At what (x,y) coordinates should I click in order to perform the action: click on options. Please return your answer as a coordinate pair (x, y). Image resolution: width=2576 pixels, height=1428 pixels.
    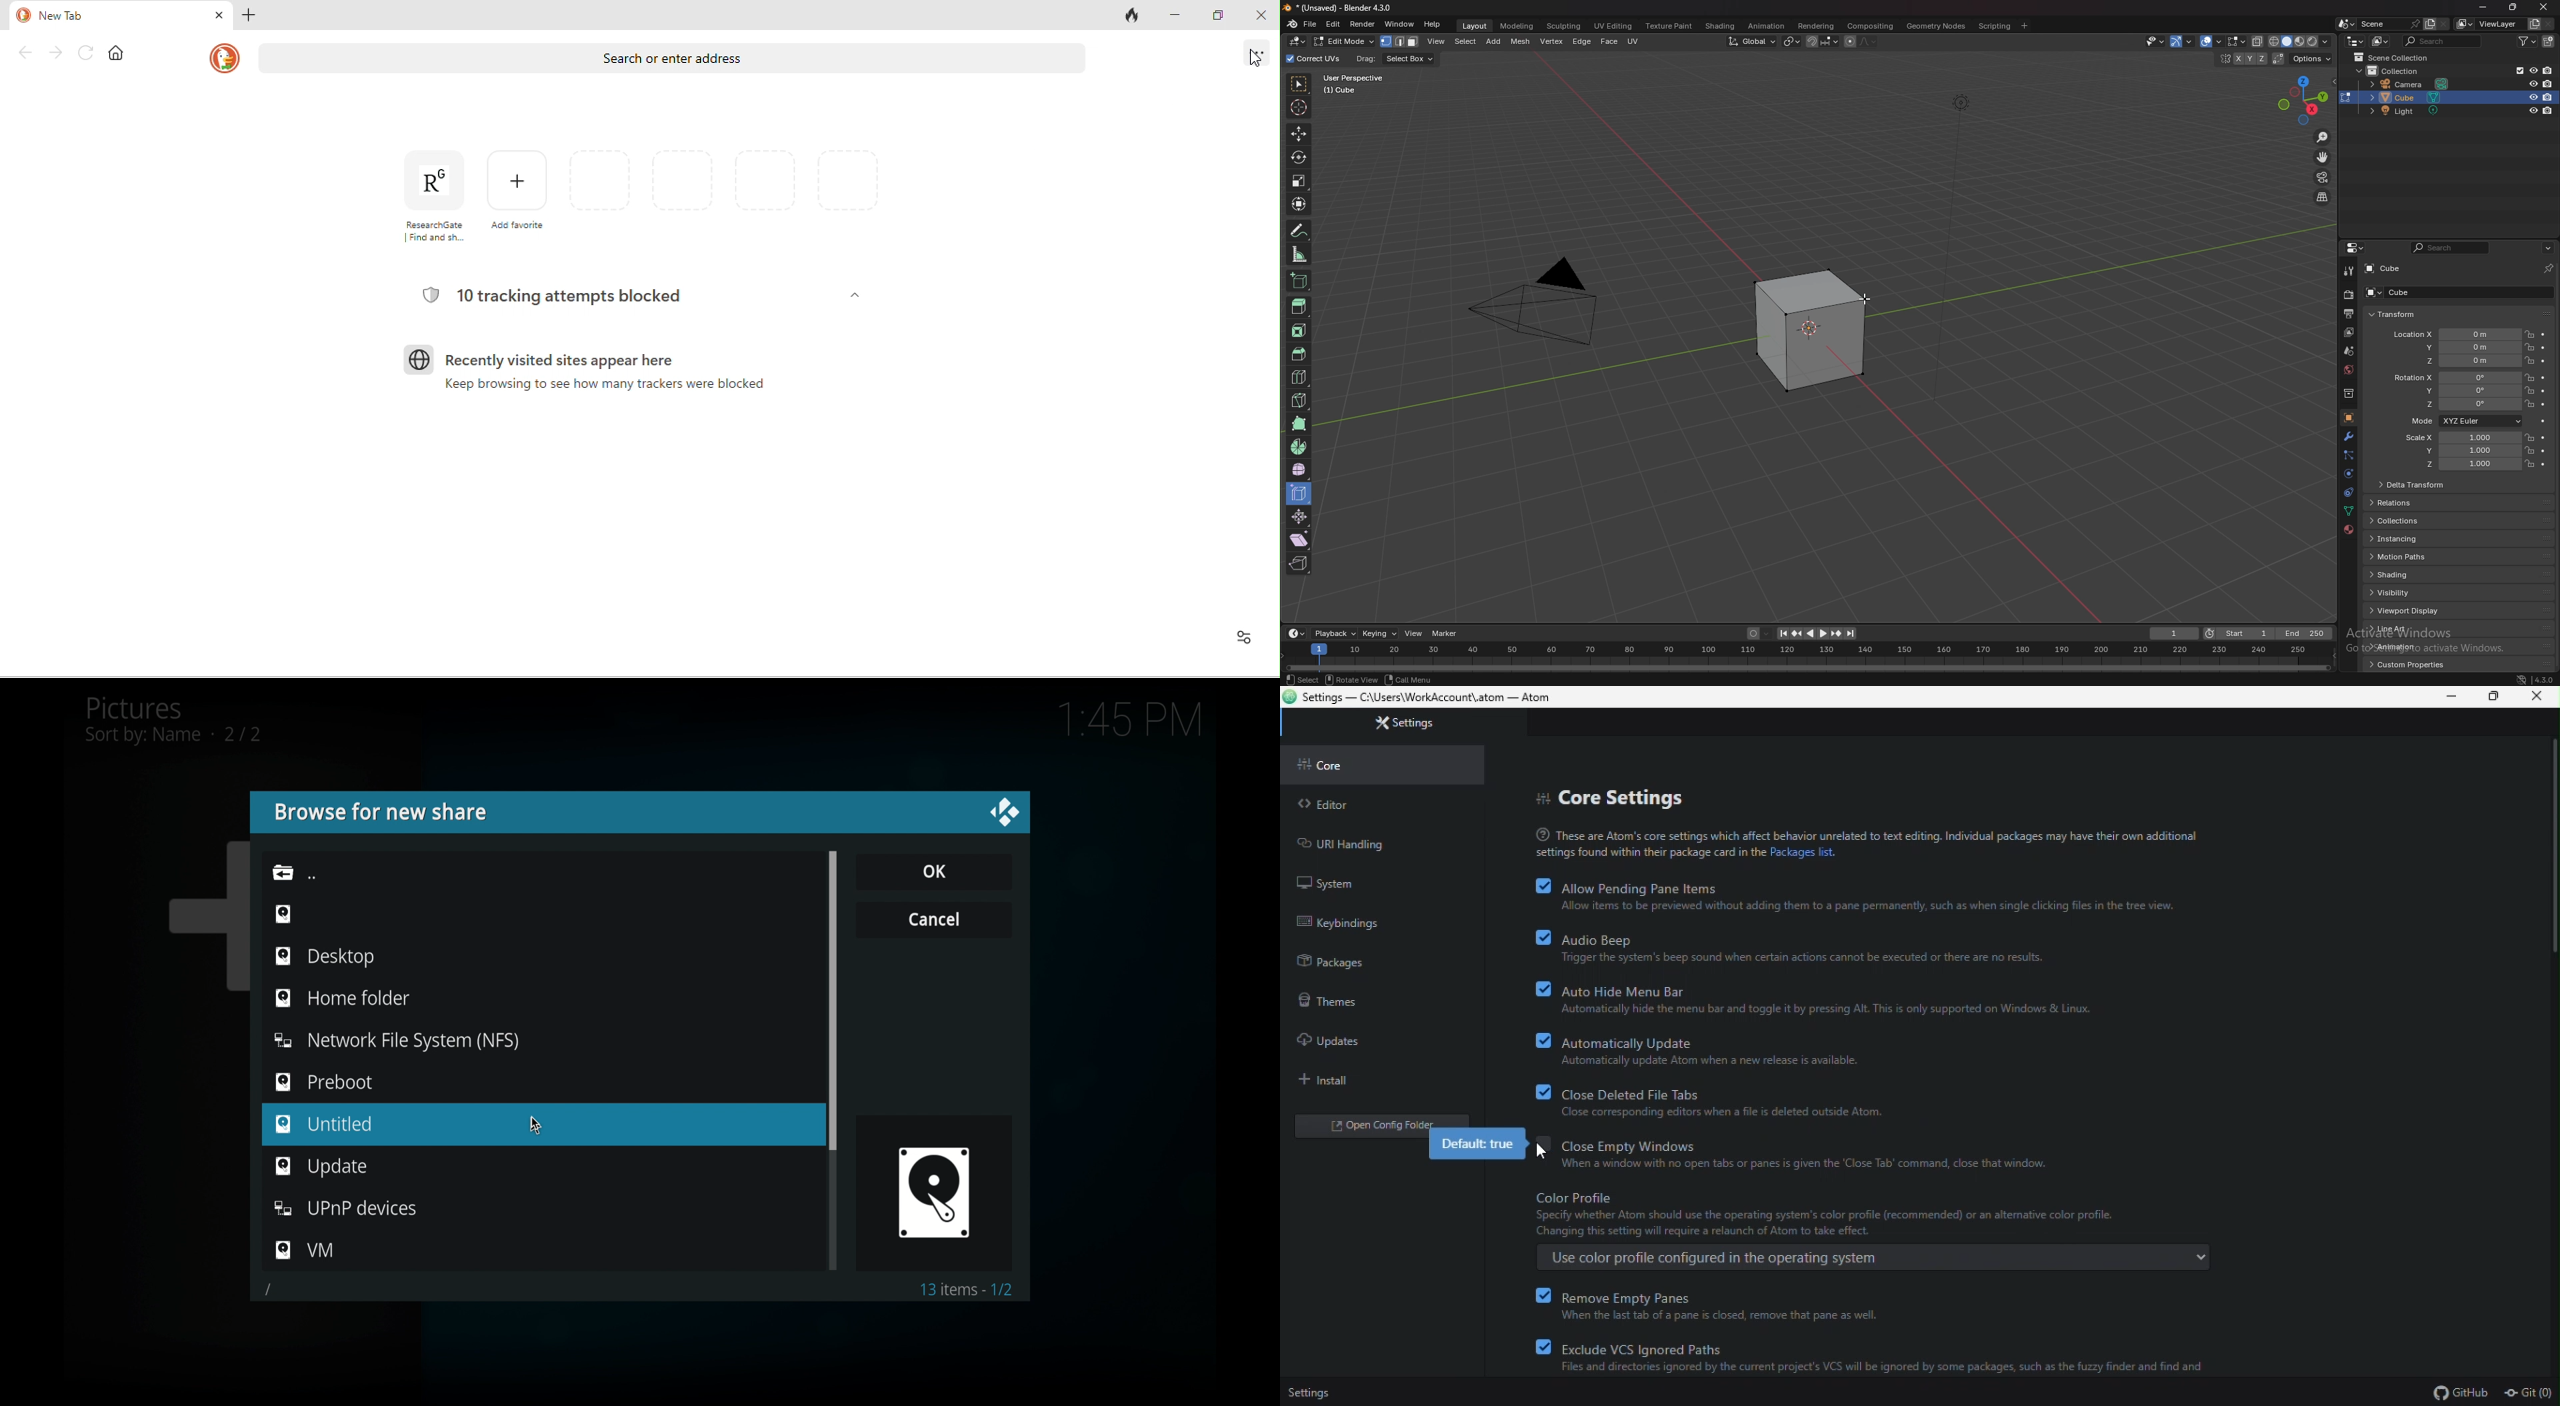
    Looking at the image, I should click on (2310, 59).